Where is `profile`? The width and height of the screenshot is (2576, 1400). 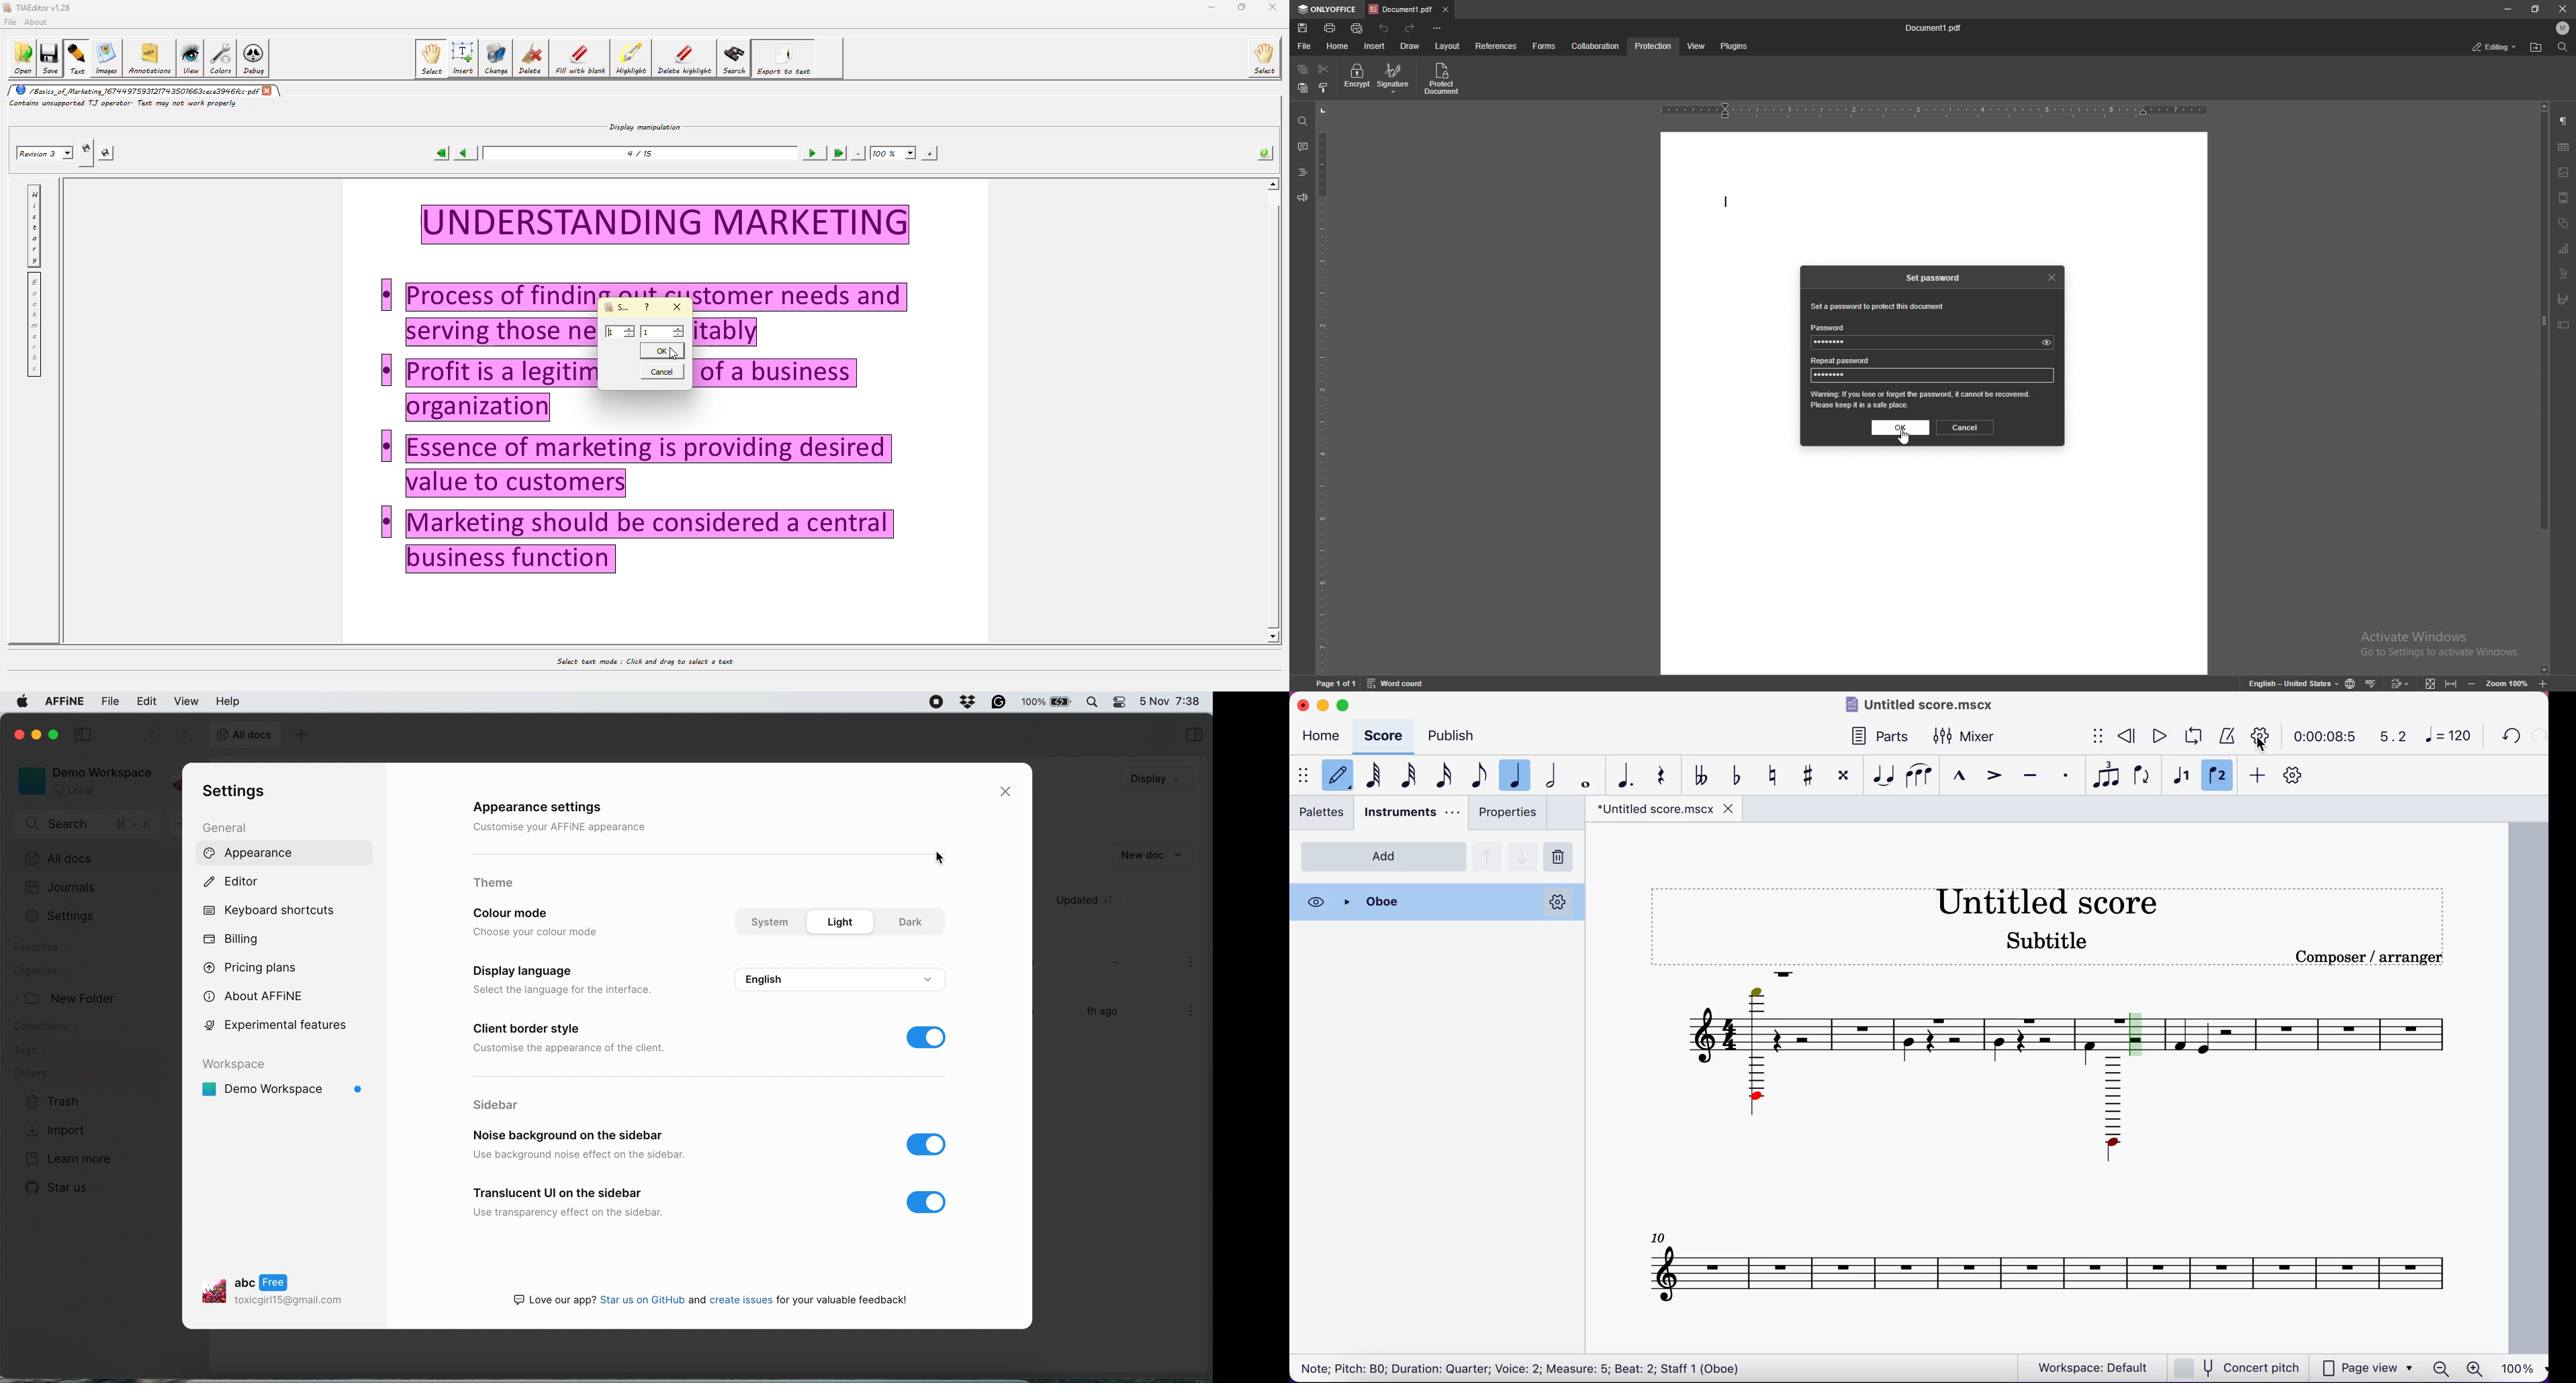
profile is located at coordinates (2561, 28).